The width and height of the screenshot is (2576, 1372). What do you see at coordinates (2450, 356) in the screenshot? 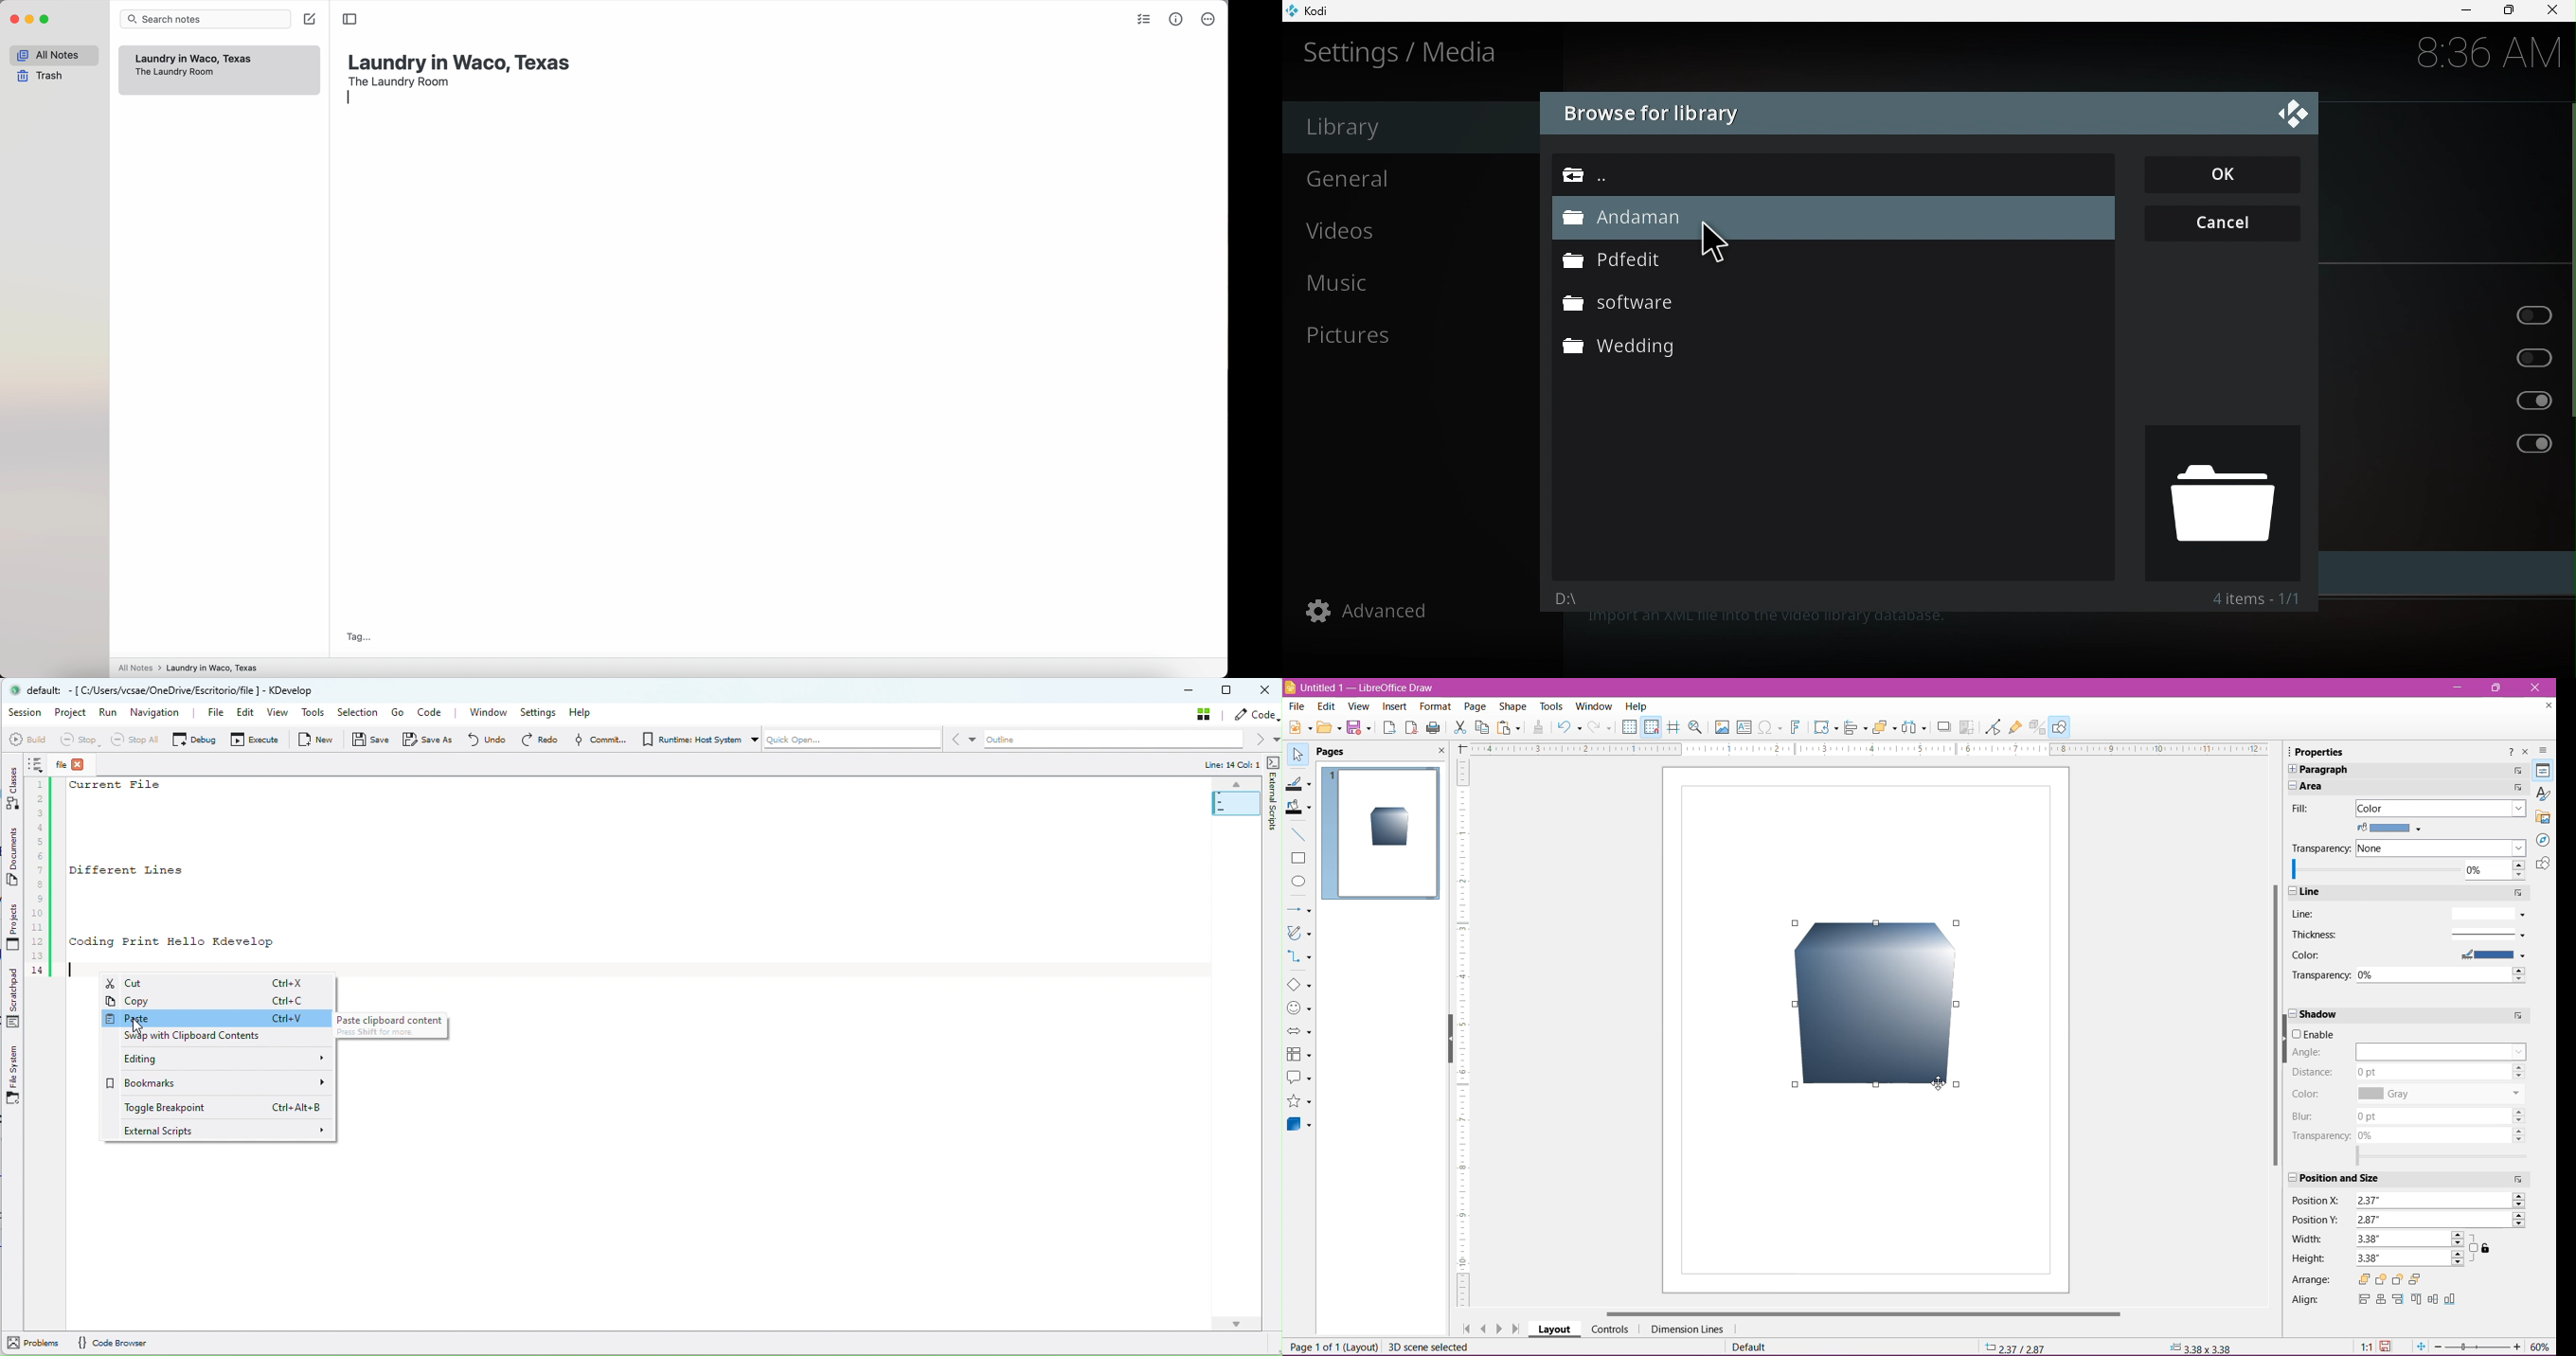
I see `Hide progress of library updates` at bounding box center [2450, 356].